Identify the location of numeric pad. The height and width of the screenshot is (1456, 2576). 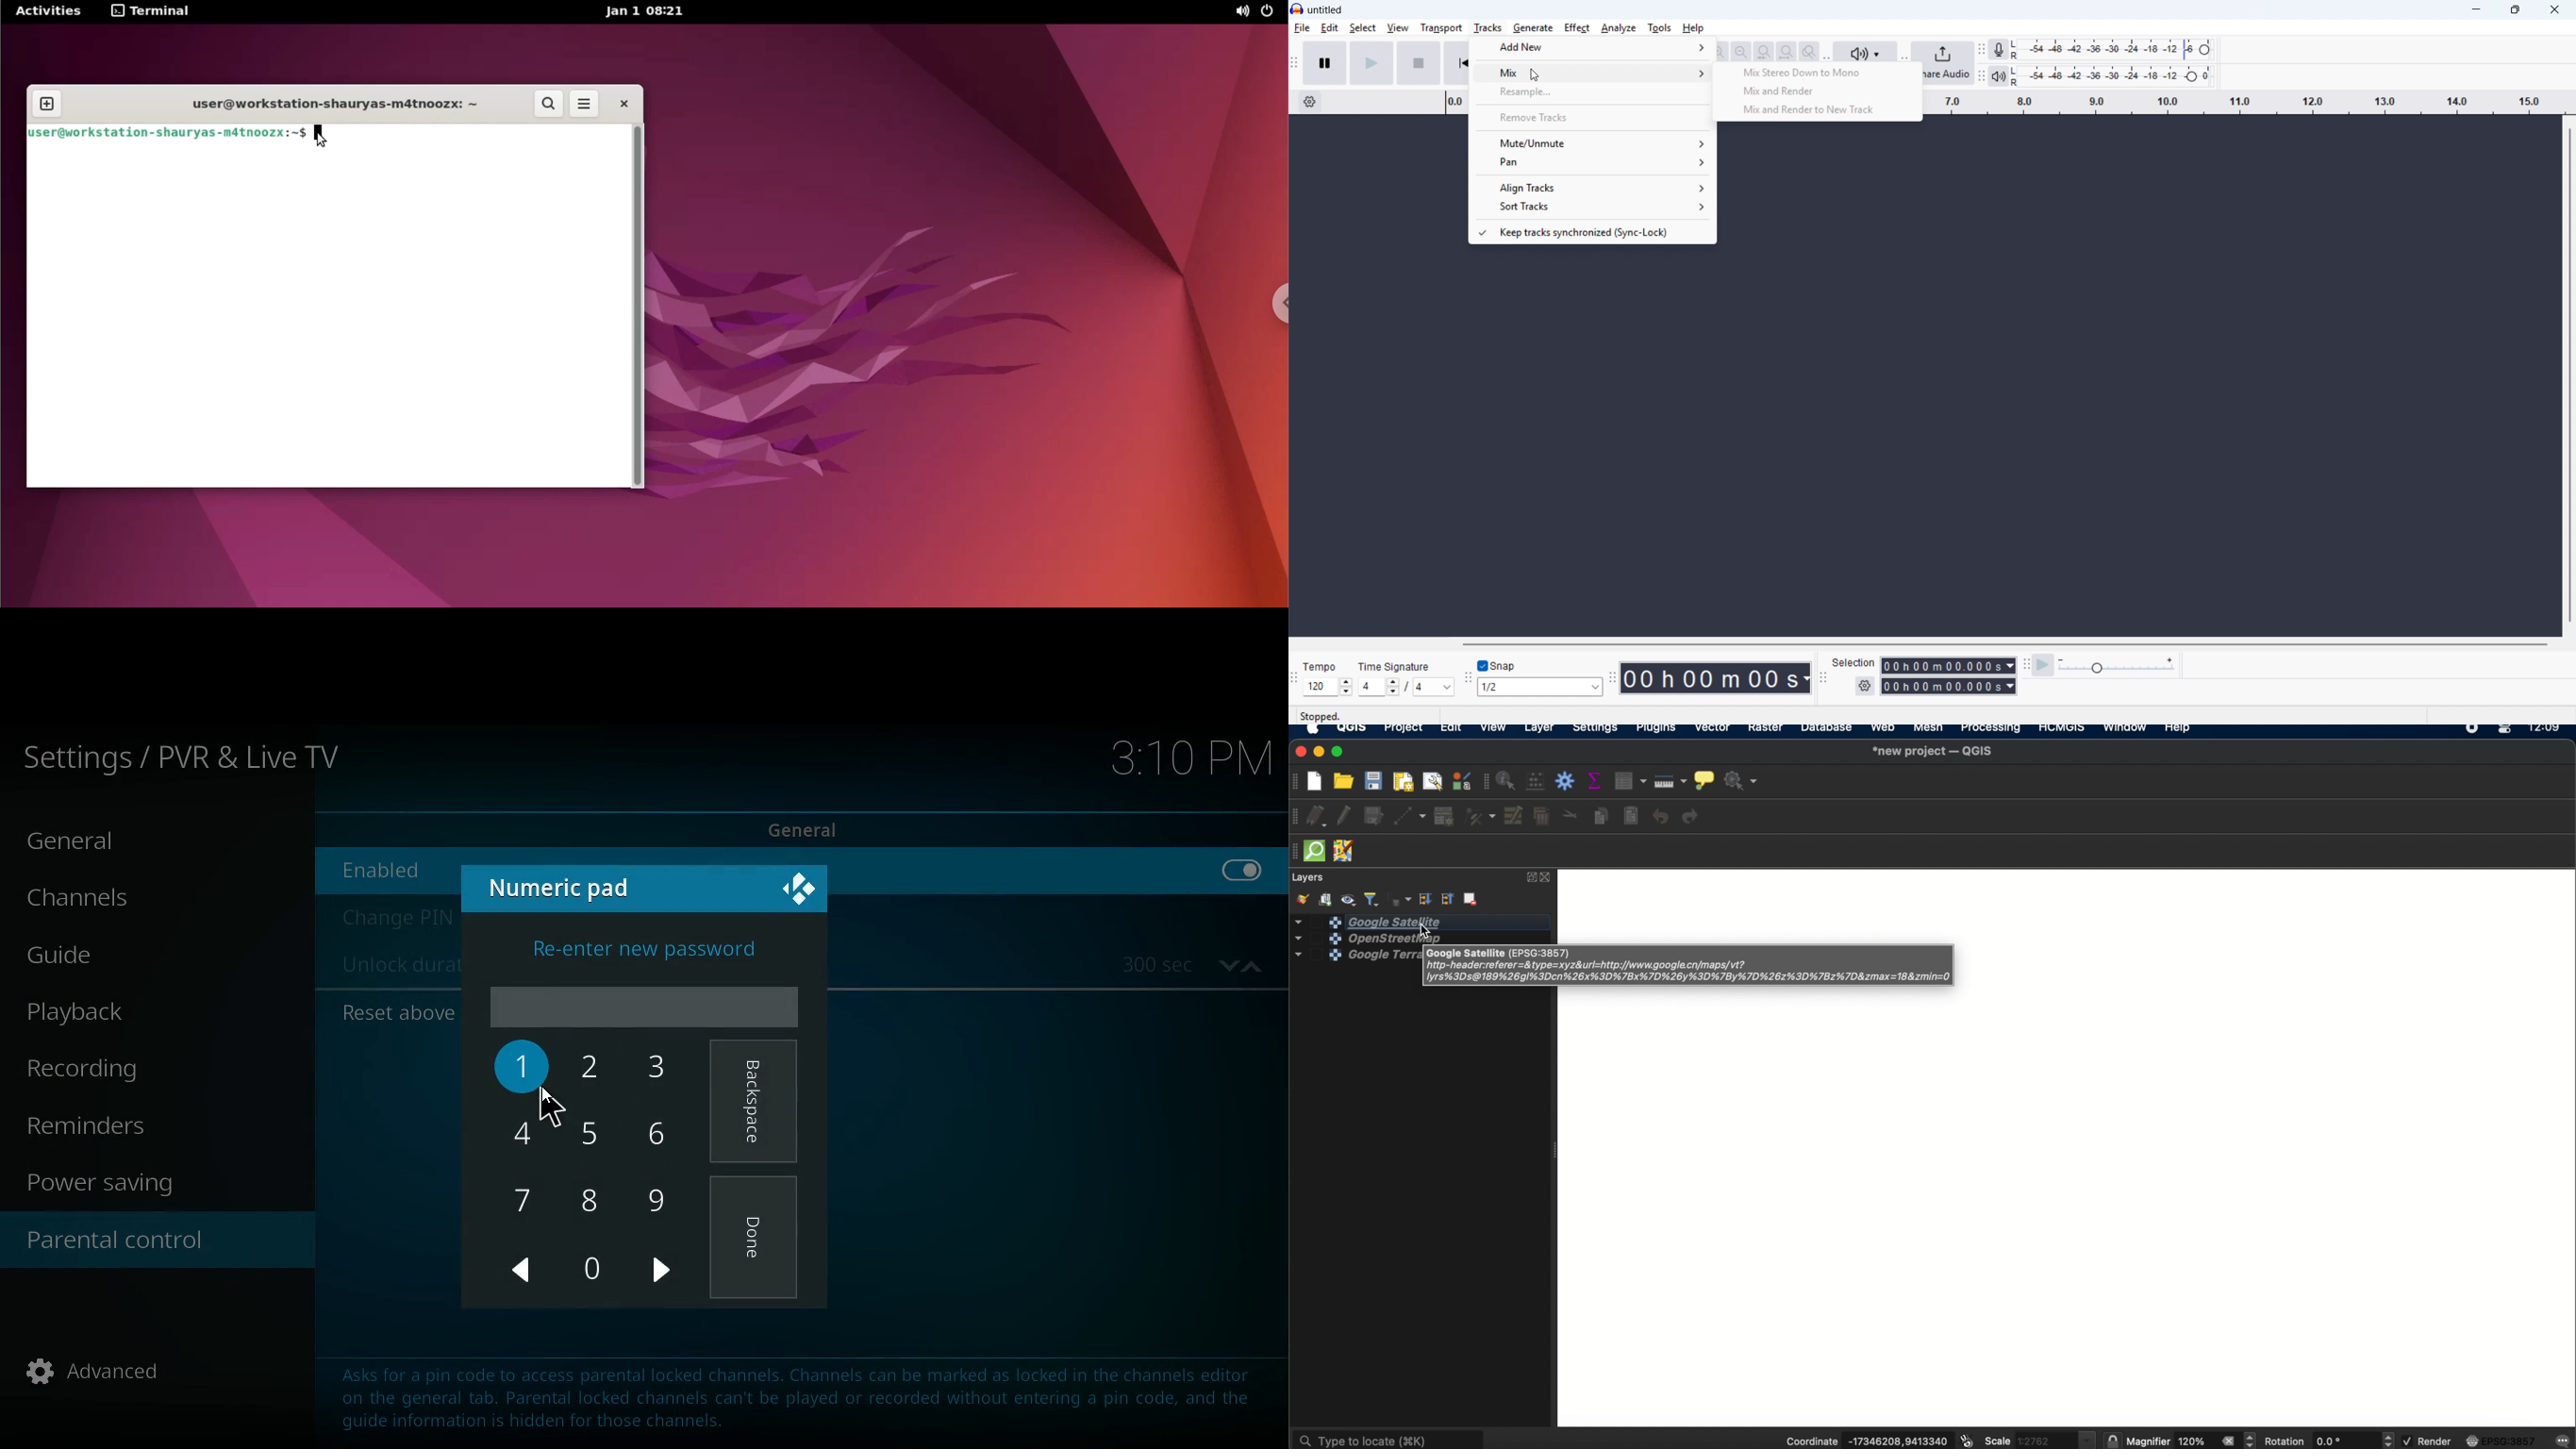
(568, 887).